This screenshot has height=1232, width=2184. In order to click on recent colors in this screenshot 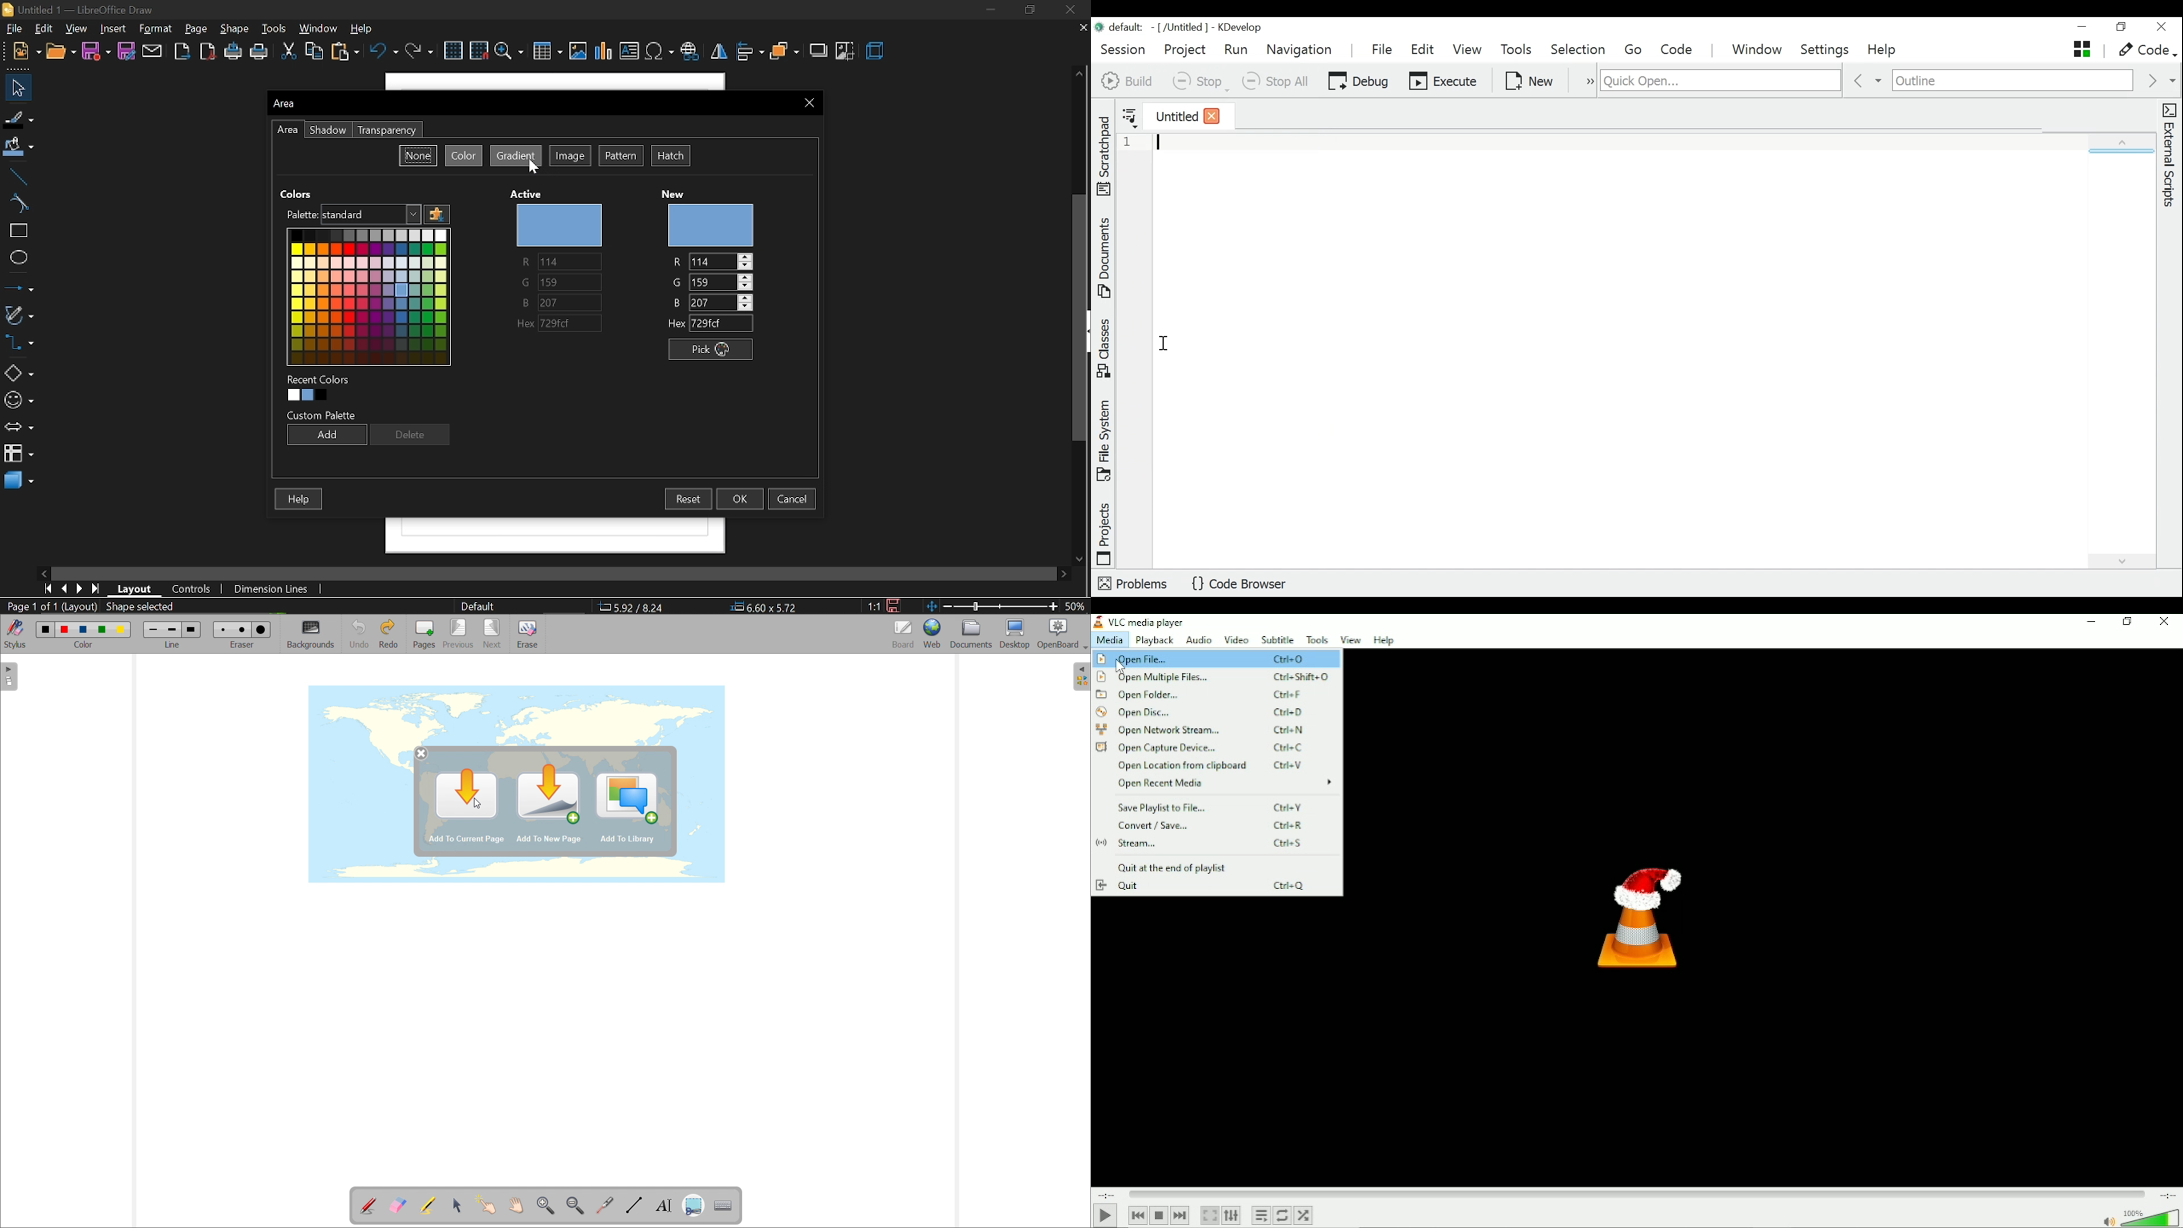, I will do `click(321, 388)`.